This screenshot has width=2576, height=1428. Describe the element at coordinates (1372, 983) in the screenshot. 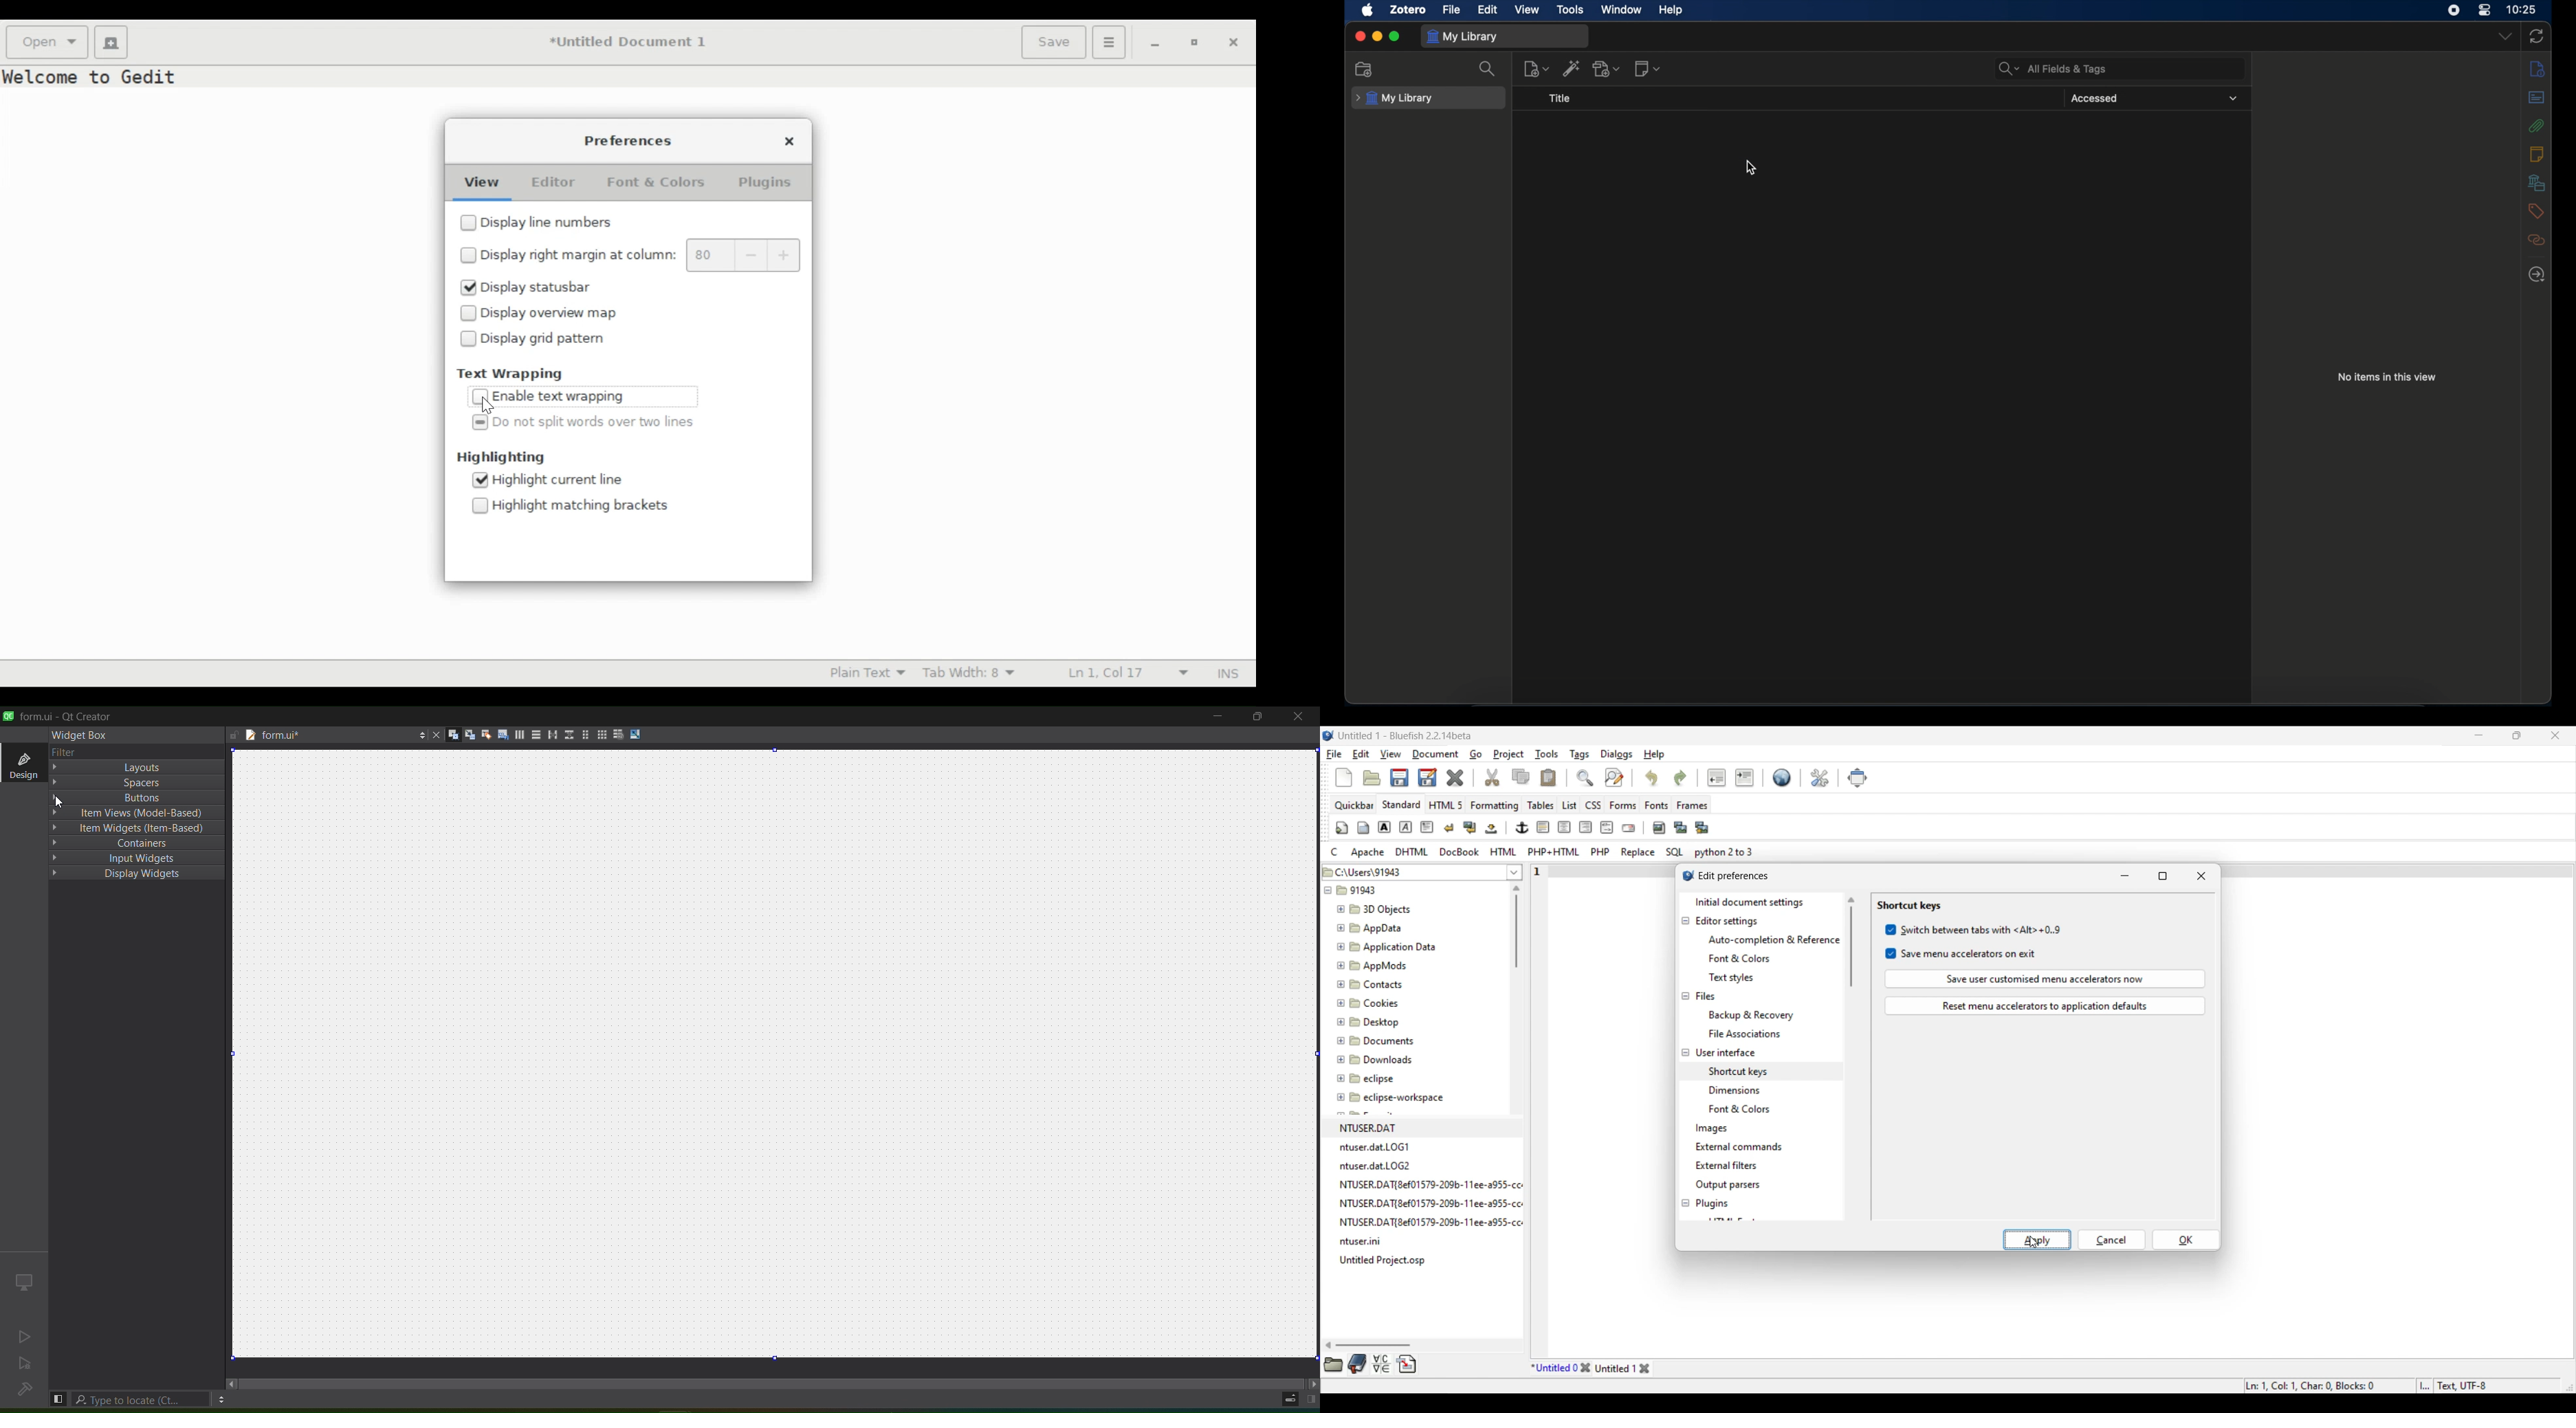

I see `Contacts` at that location.